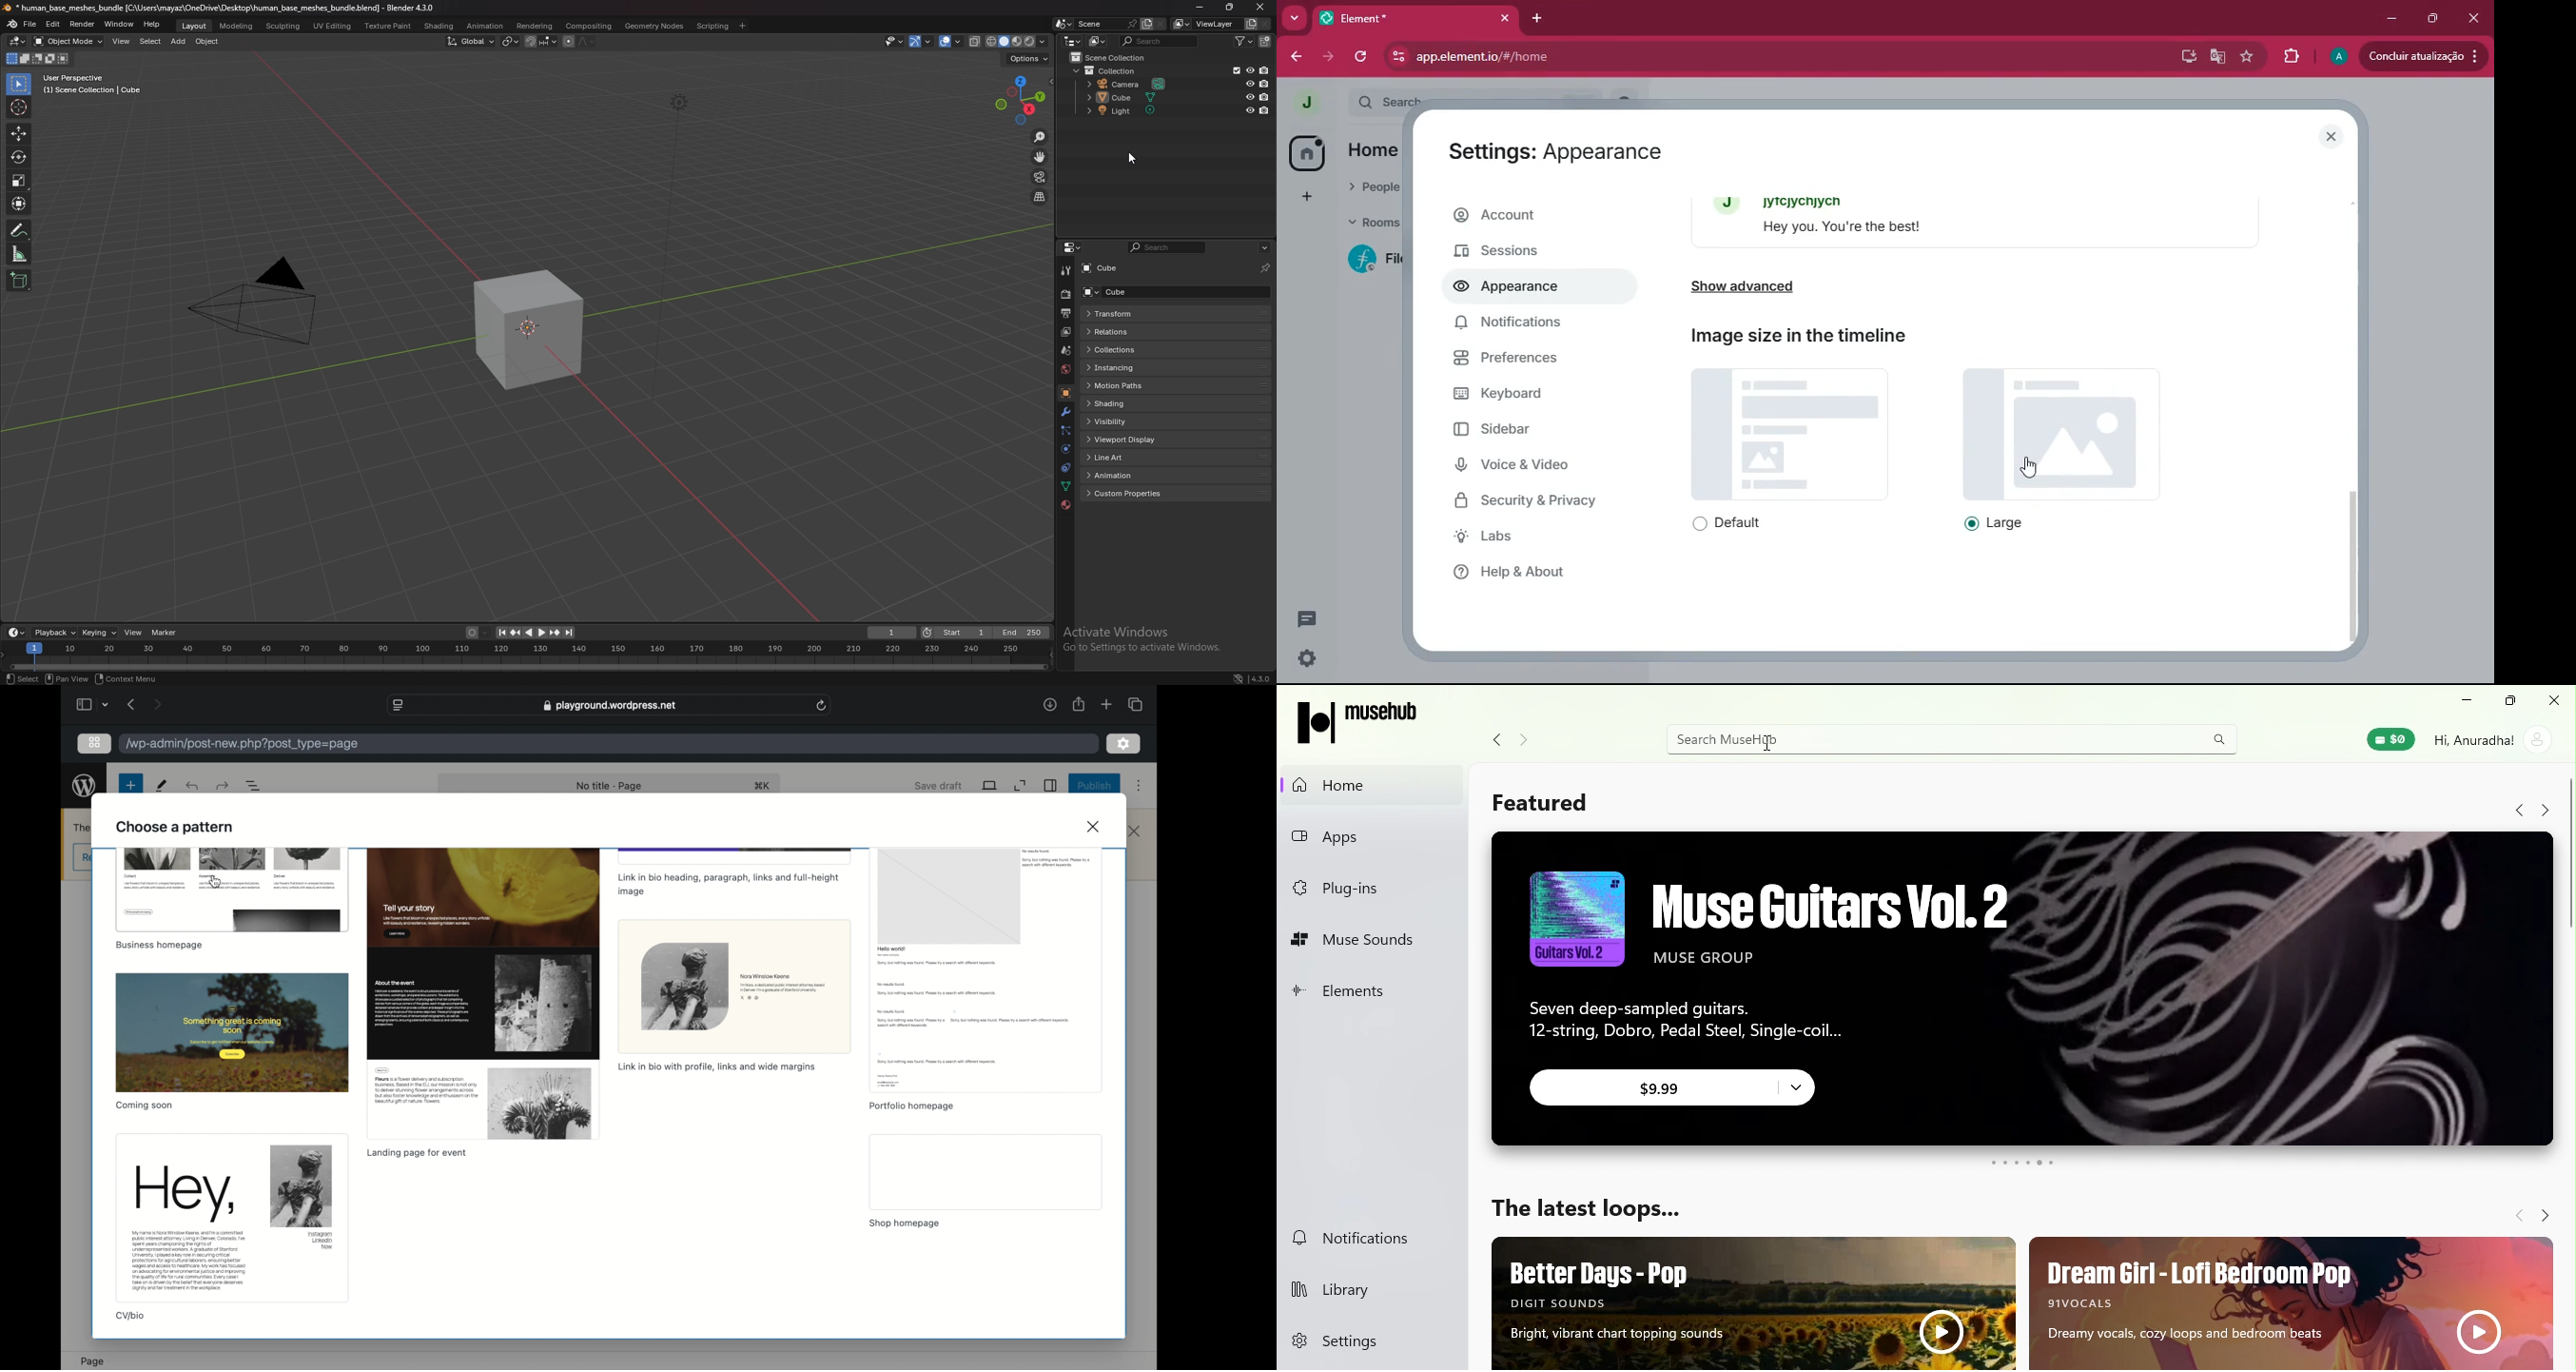  I want to click on shading, so click(1134, 403).